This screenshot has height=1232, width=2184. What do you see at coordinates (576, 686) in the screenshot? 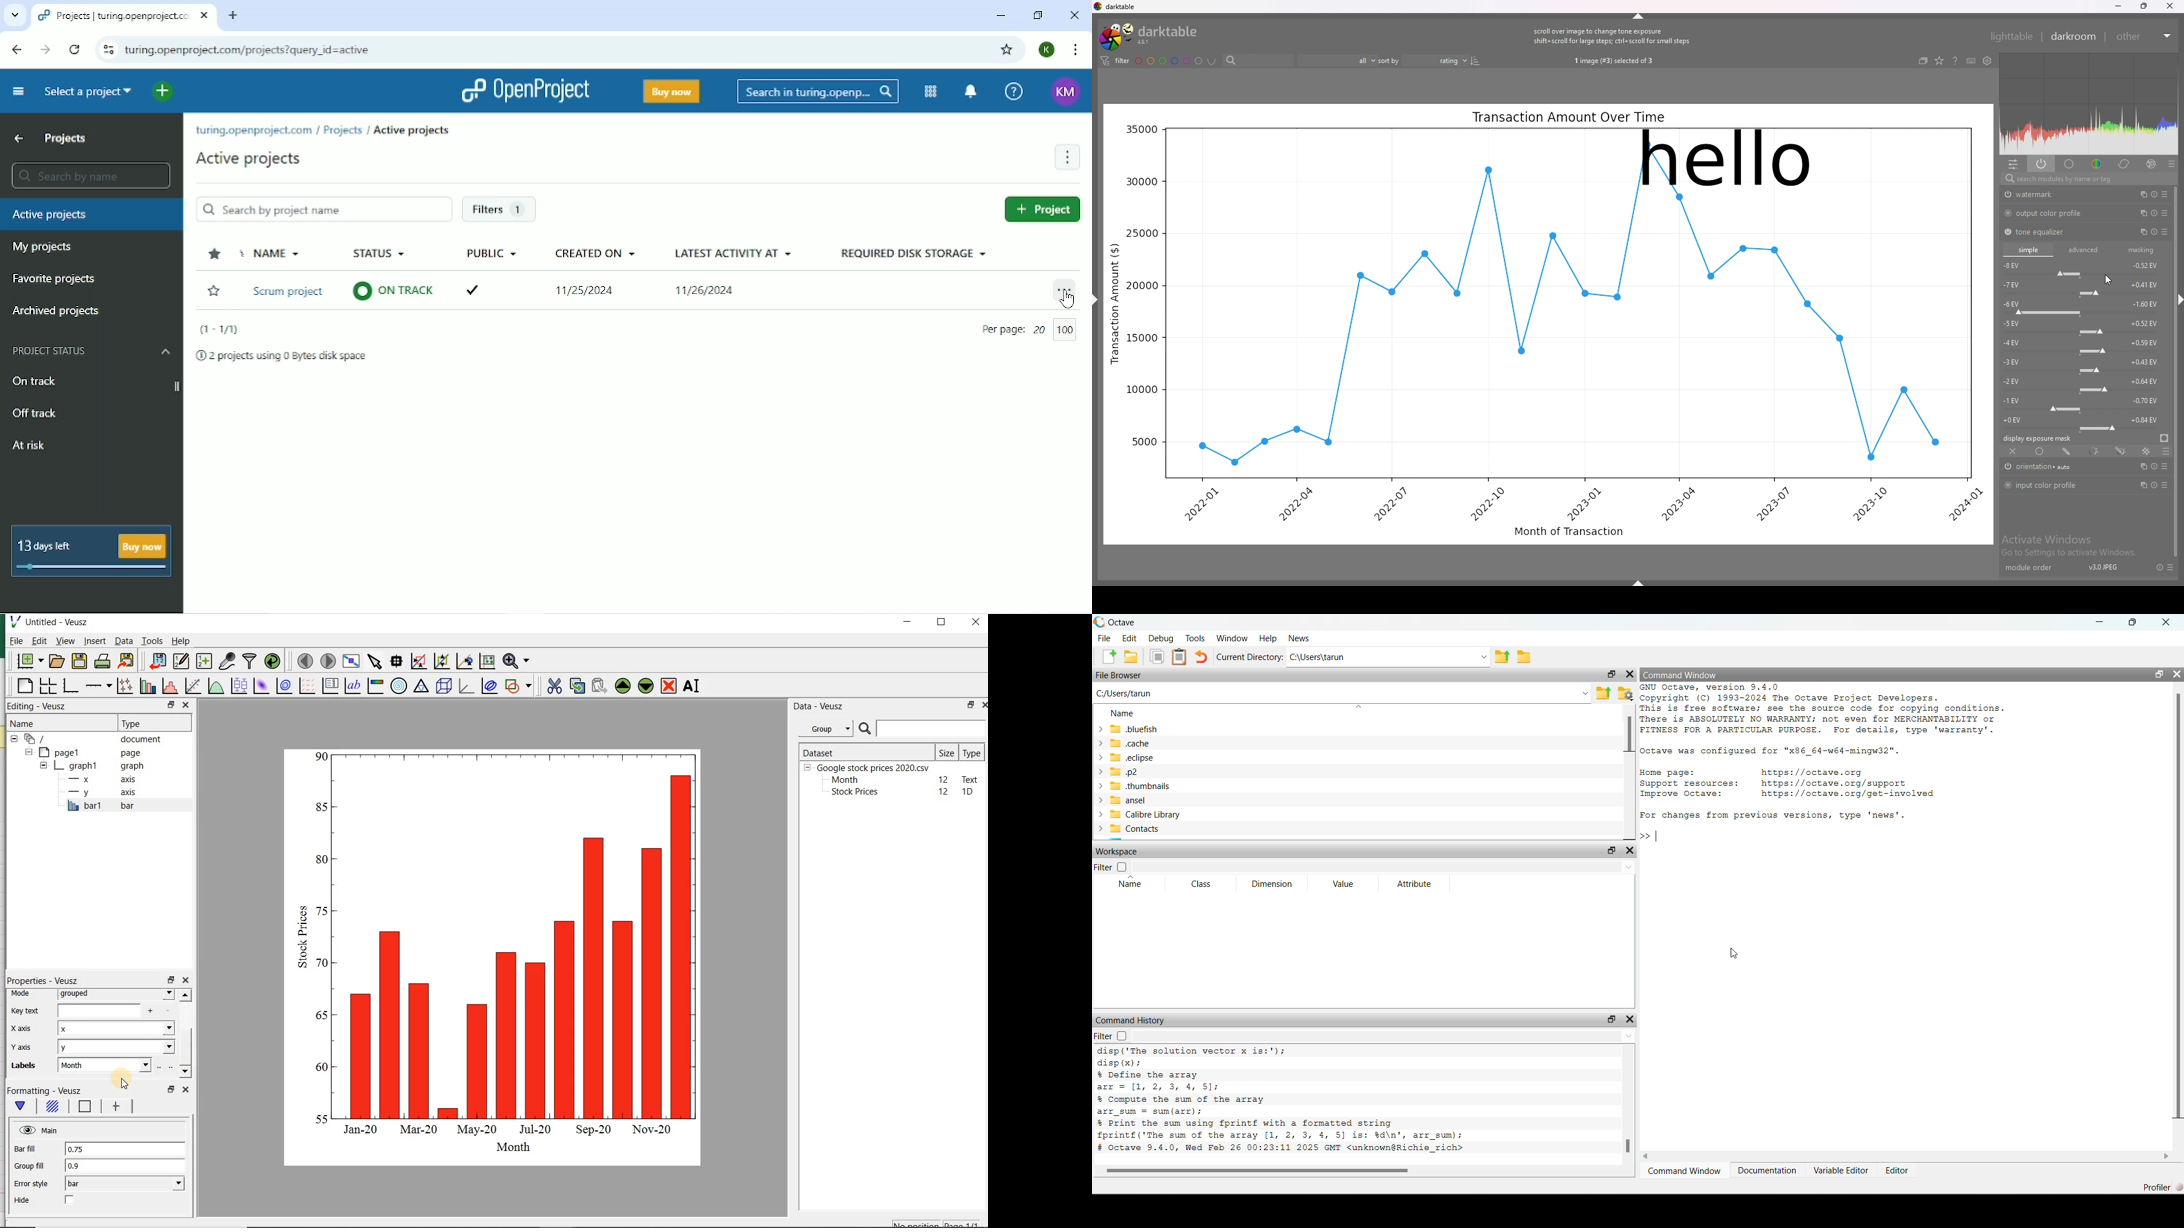
I see `copy the selected widget` at bounding box center [576, 686].